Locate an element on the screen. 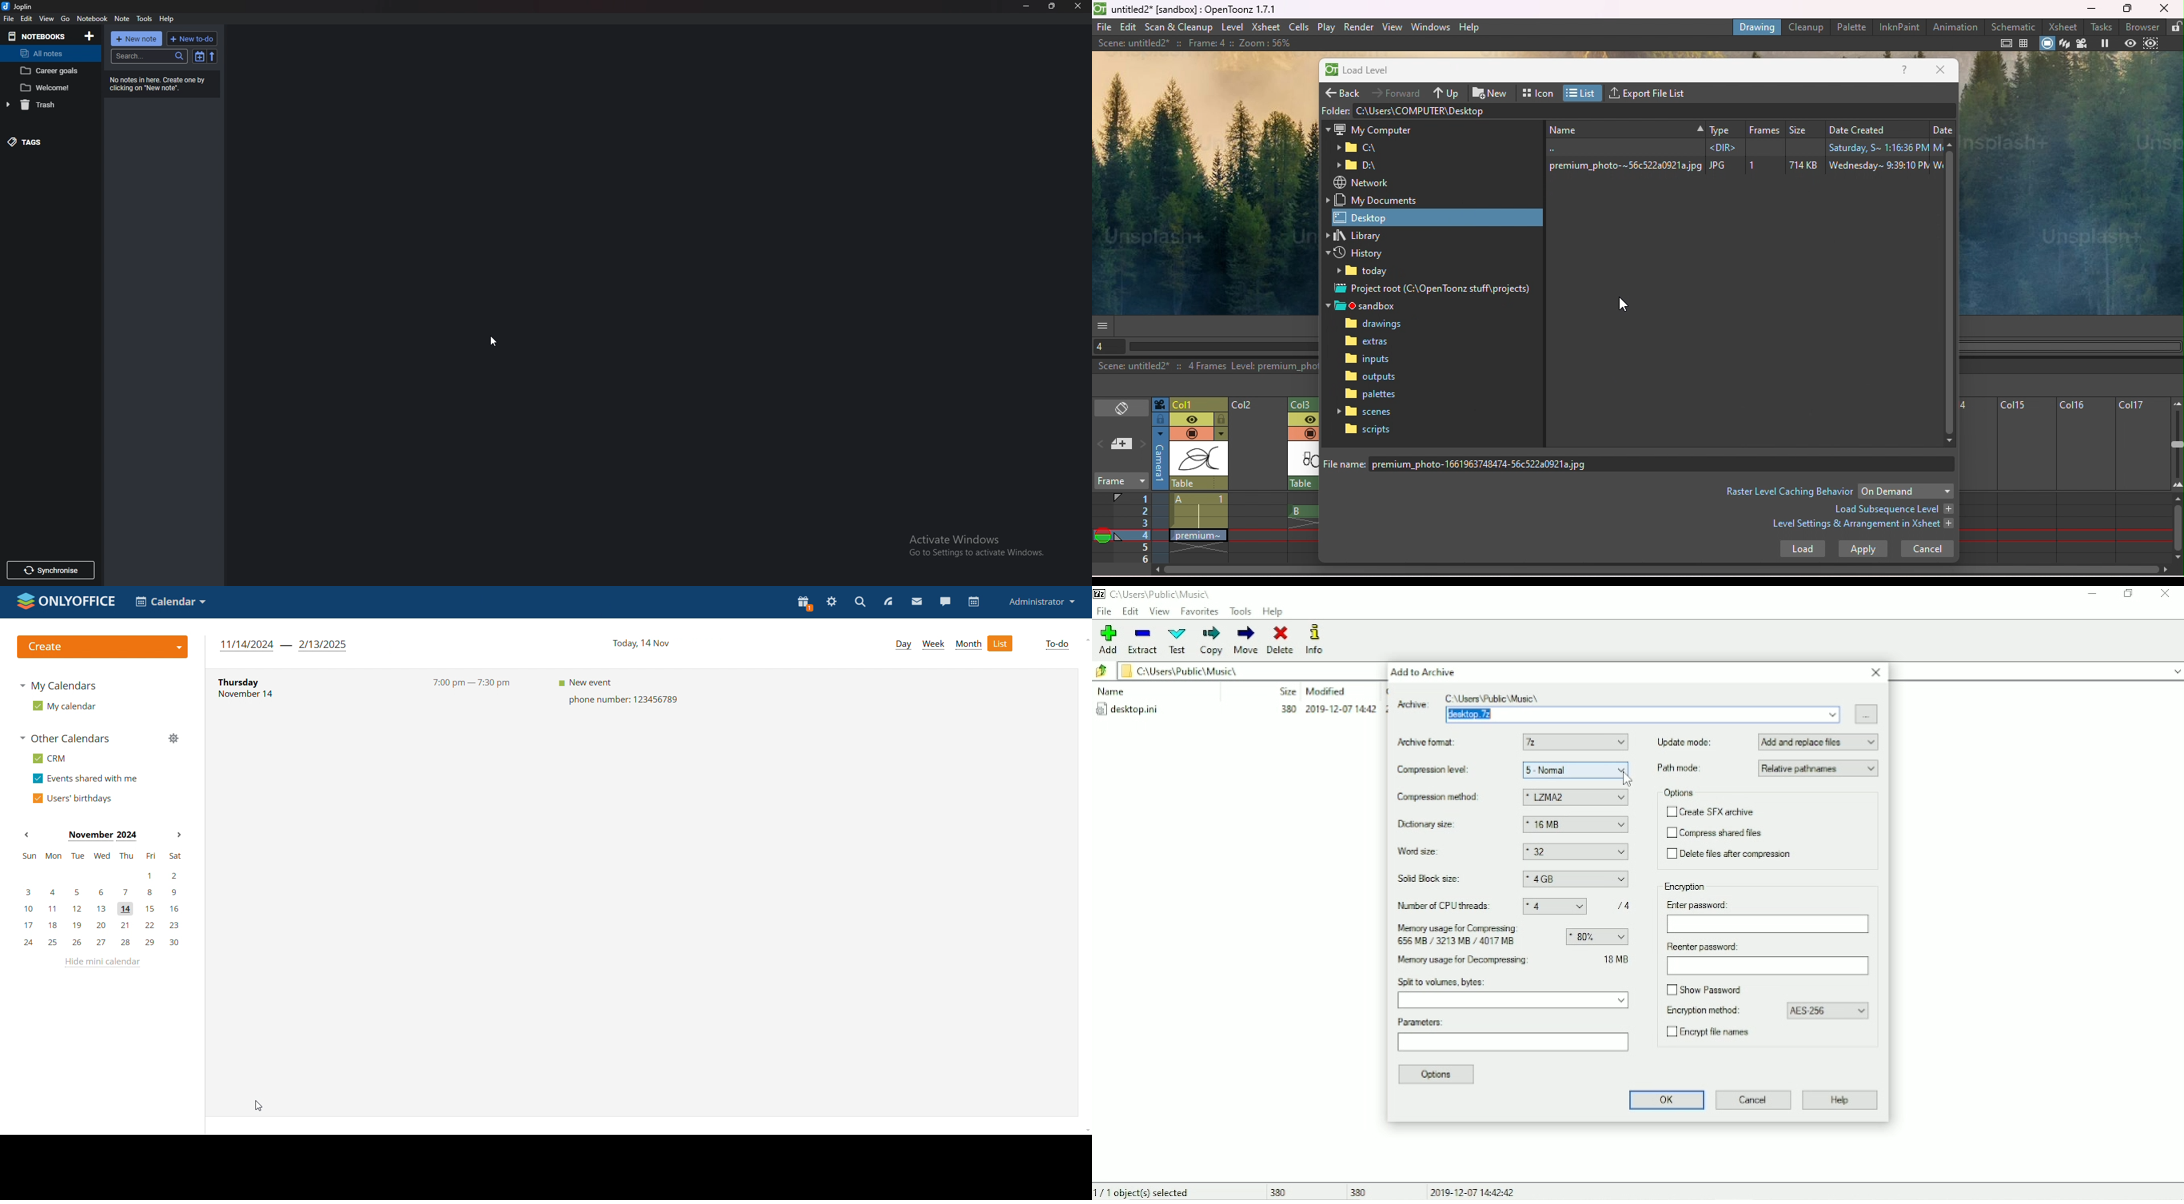 This screenshot has height=1204, width=2184. Options is located at coordinates (1439, 1075).